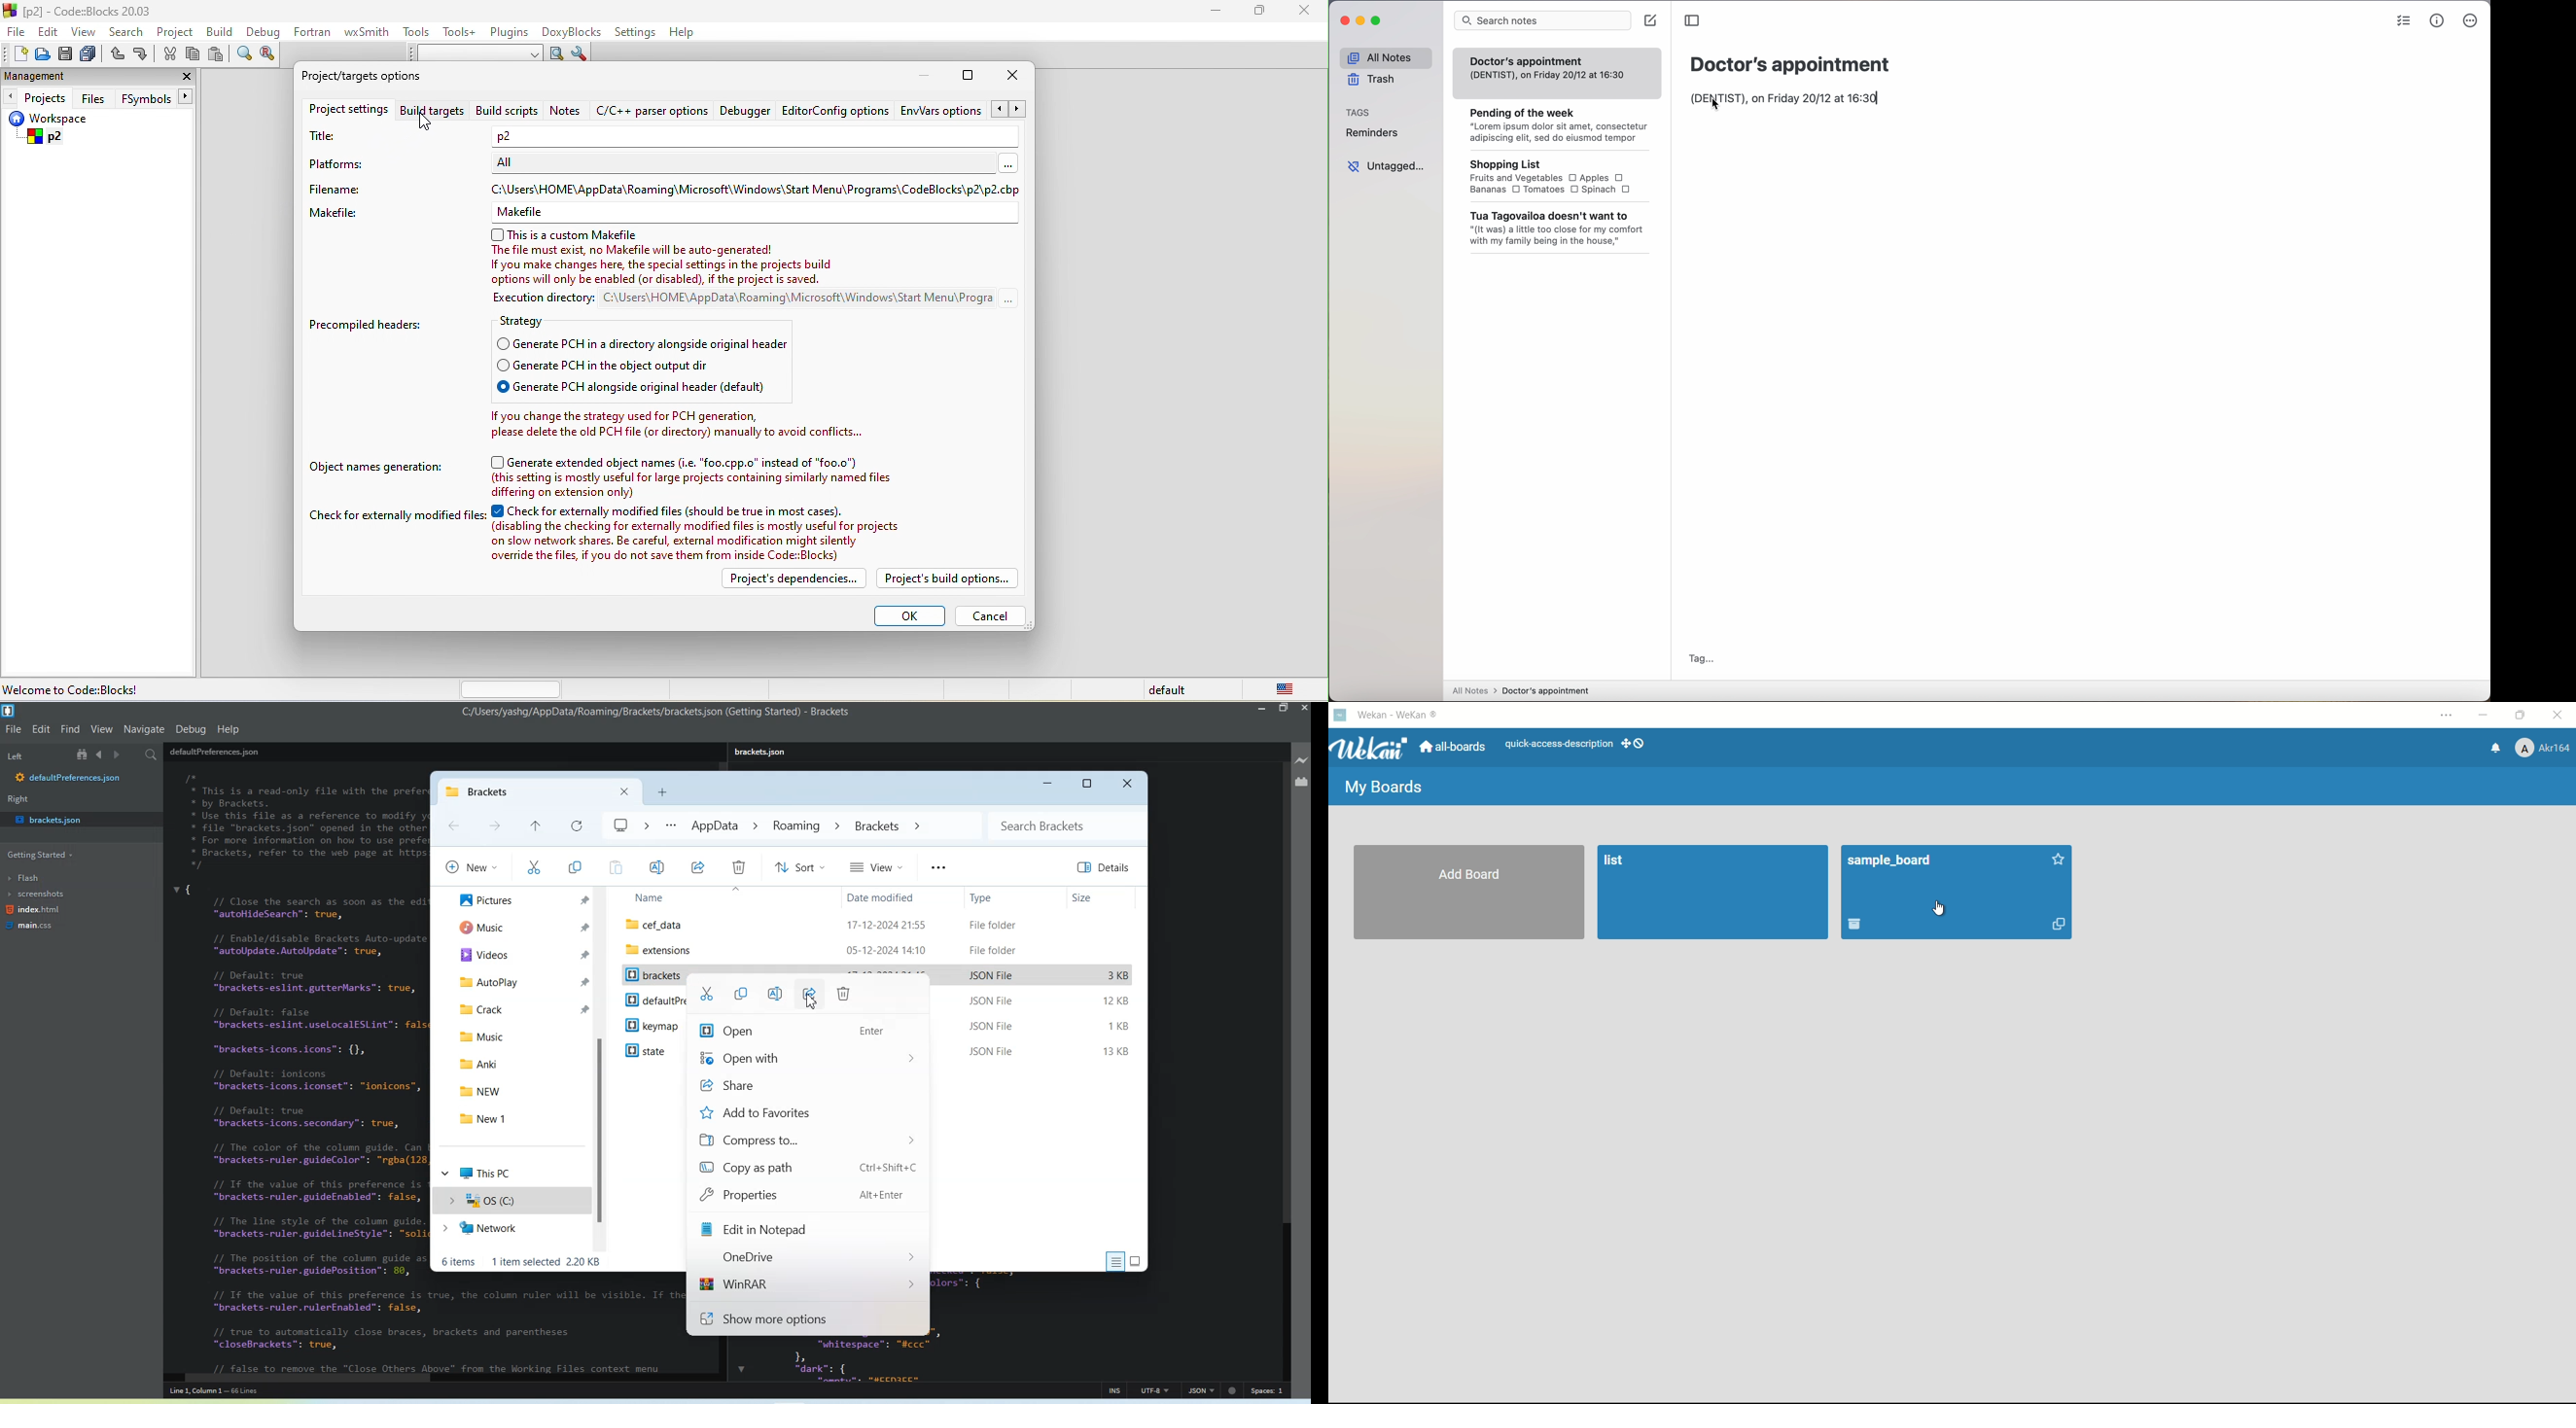 The width and height of the screenshot is (2576, 1428). Describe the element at coordinates (879, 924) in the screenshot. I see `File` at that location.